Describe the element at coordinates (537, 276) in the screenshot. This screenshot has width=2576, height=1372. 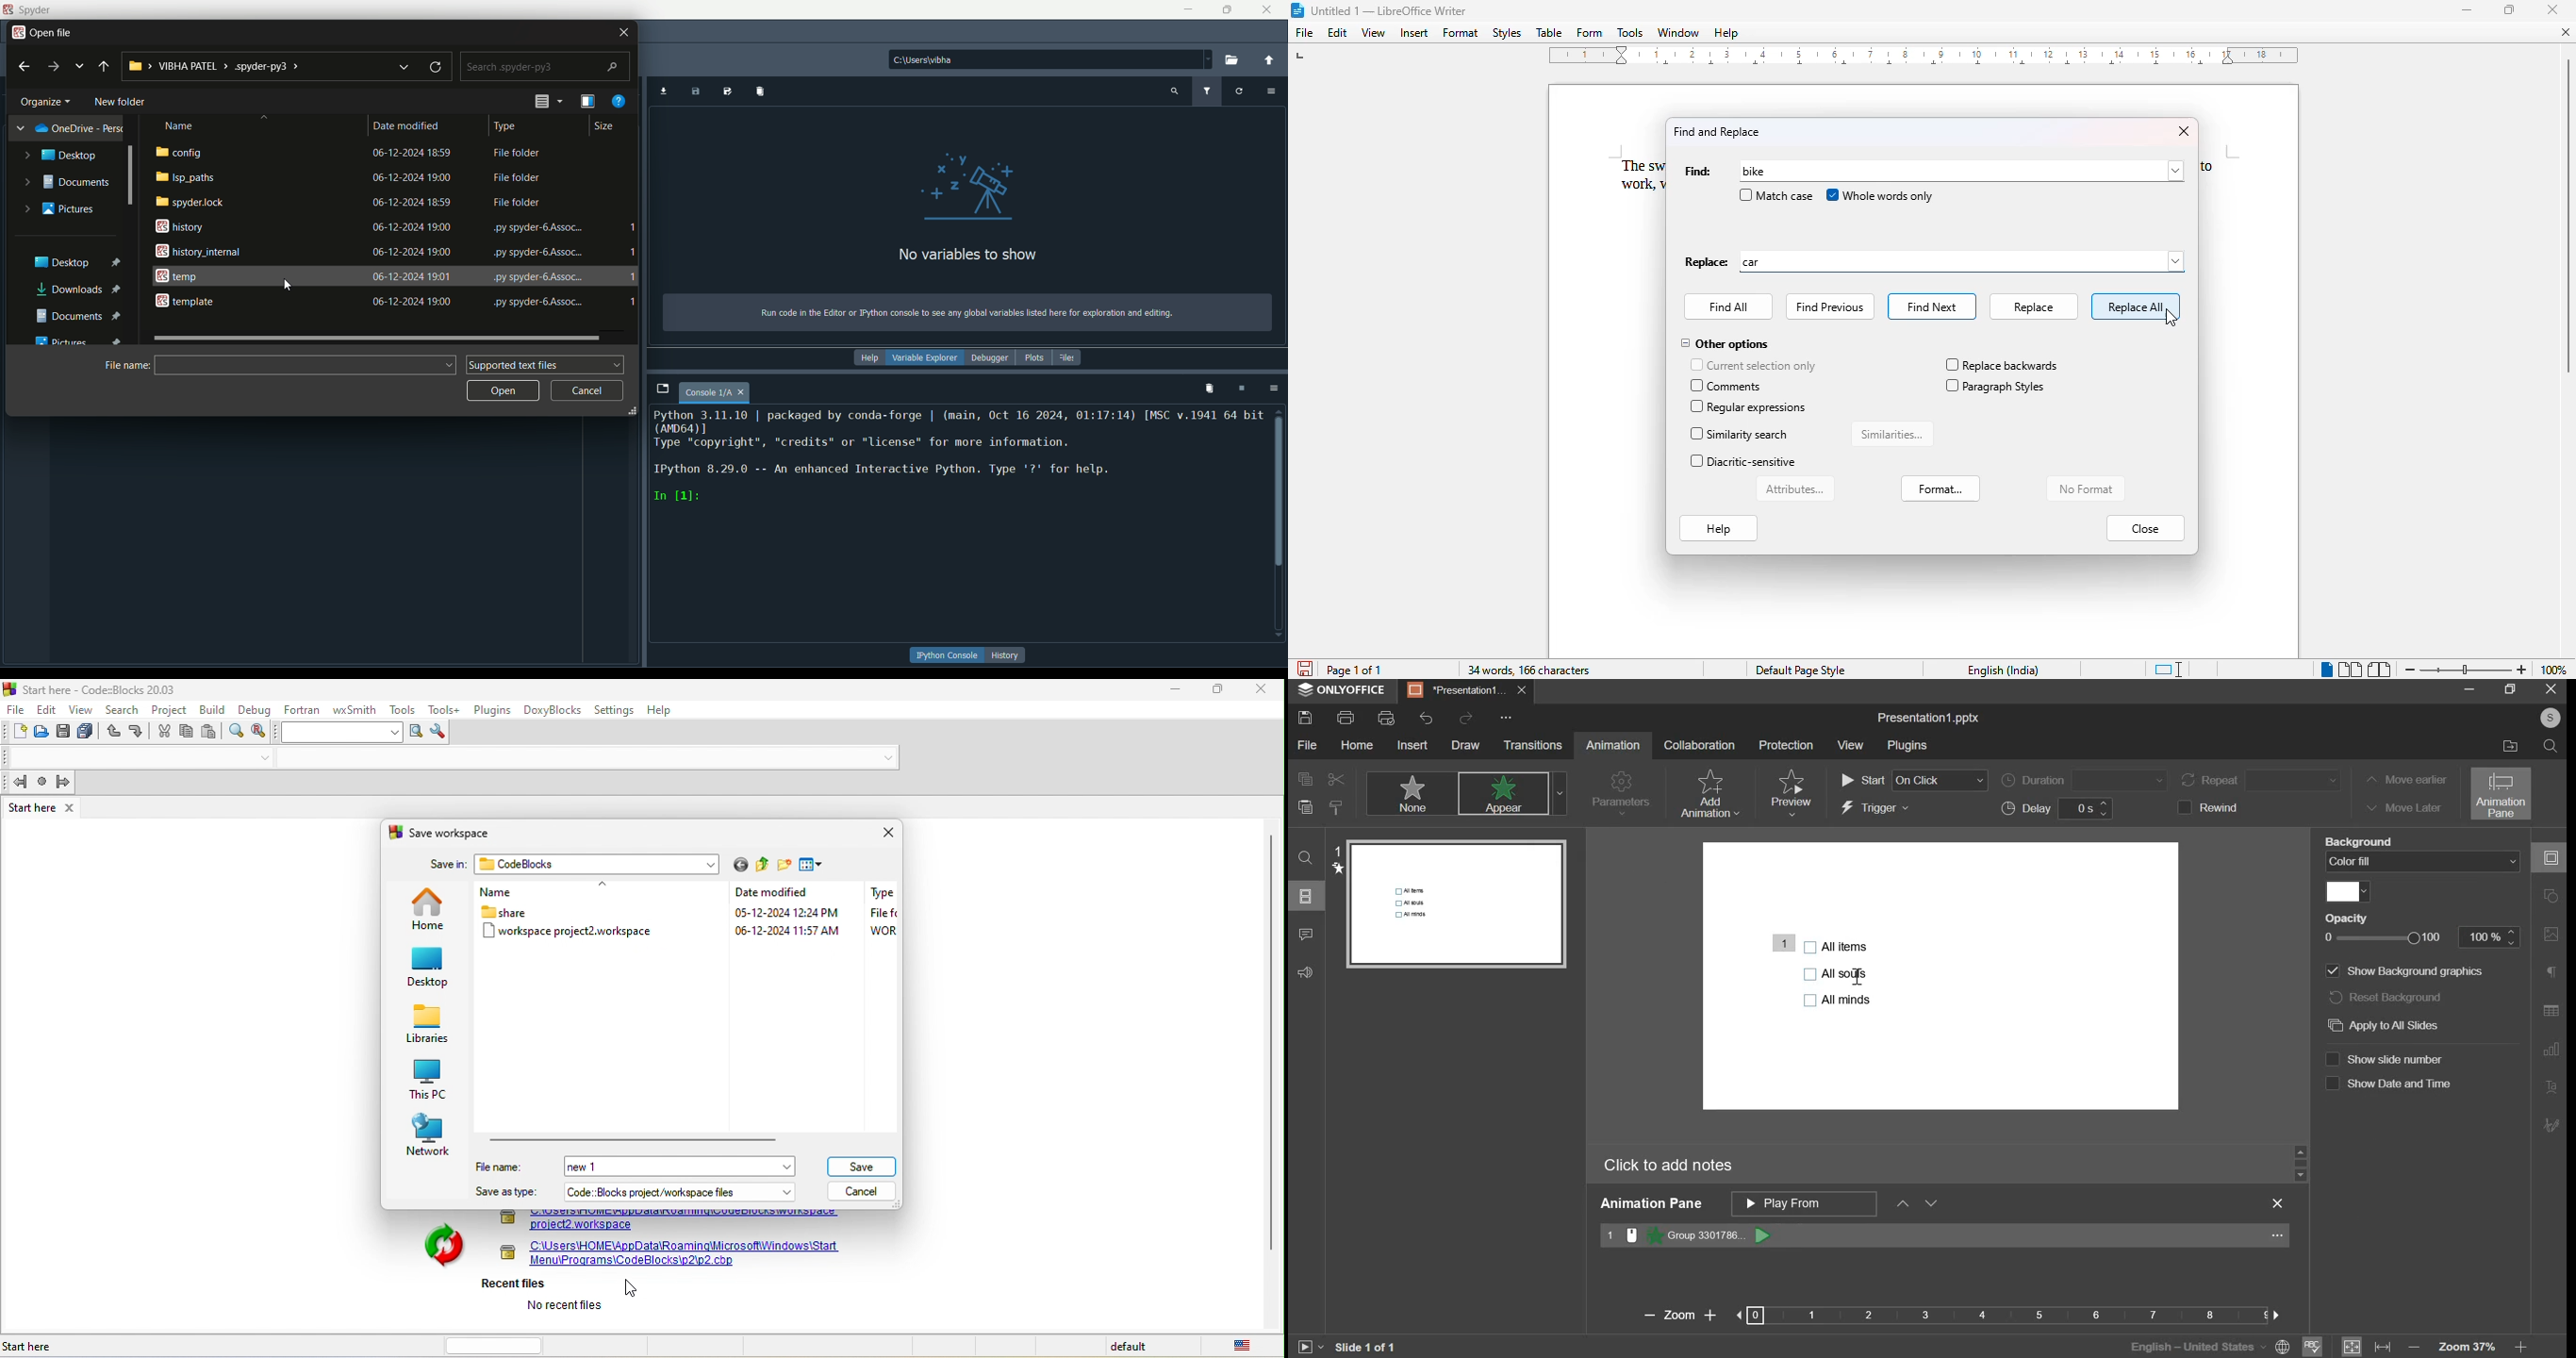
I see `text` at that location.